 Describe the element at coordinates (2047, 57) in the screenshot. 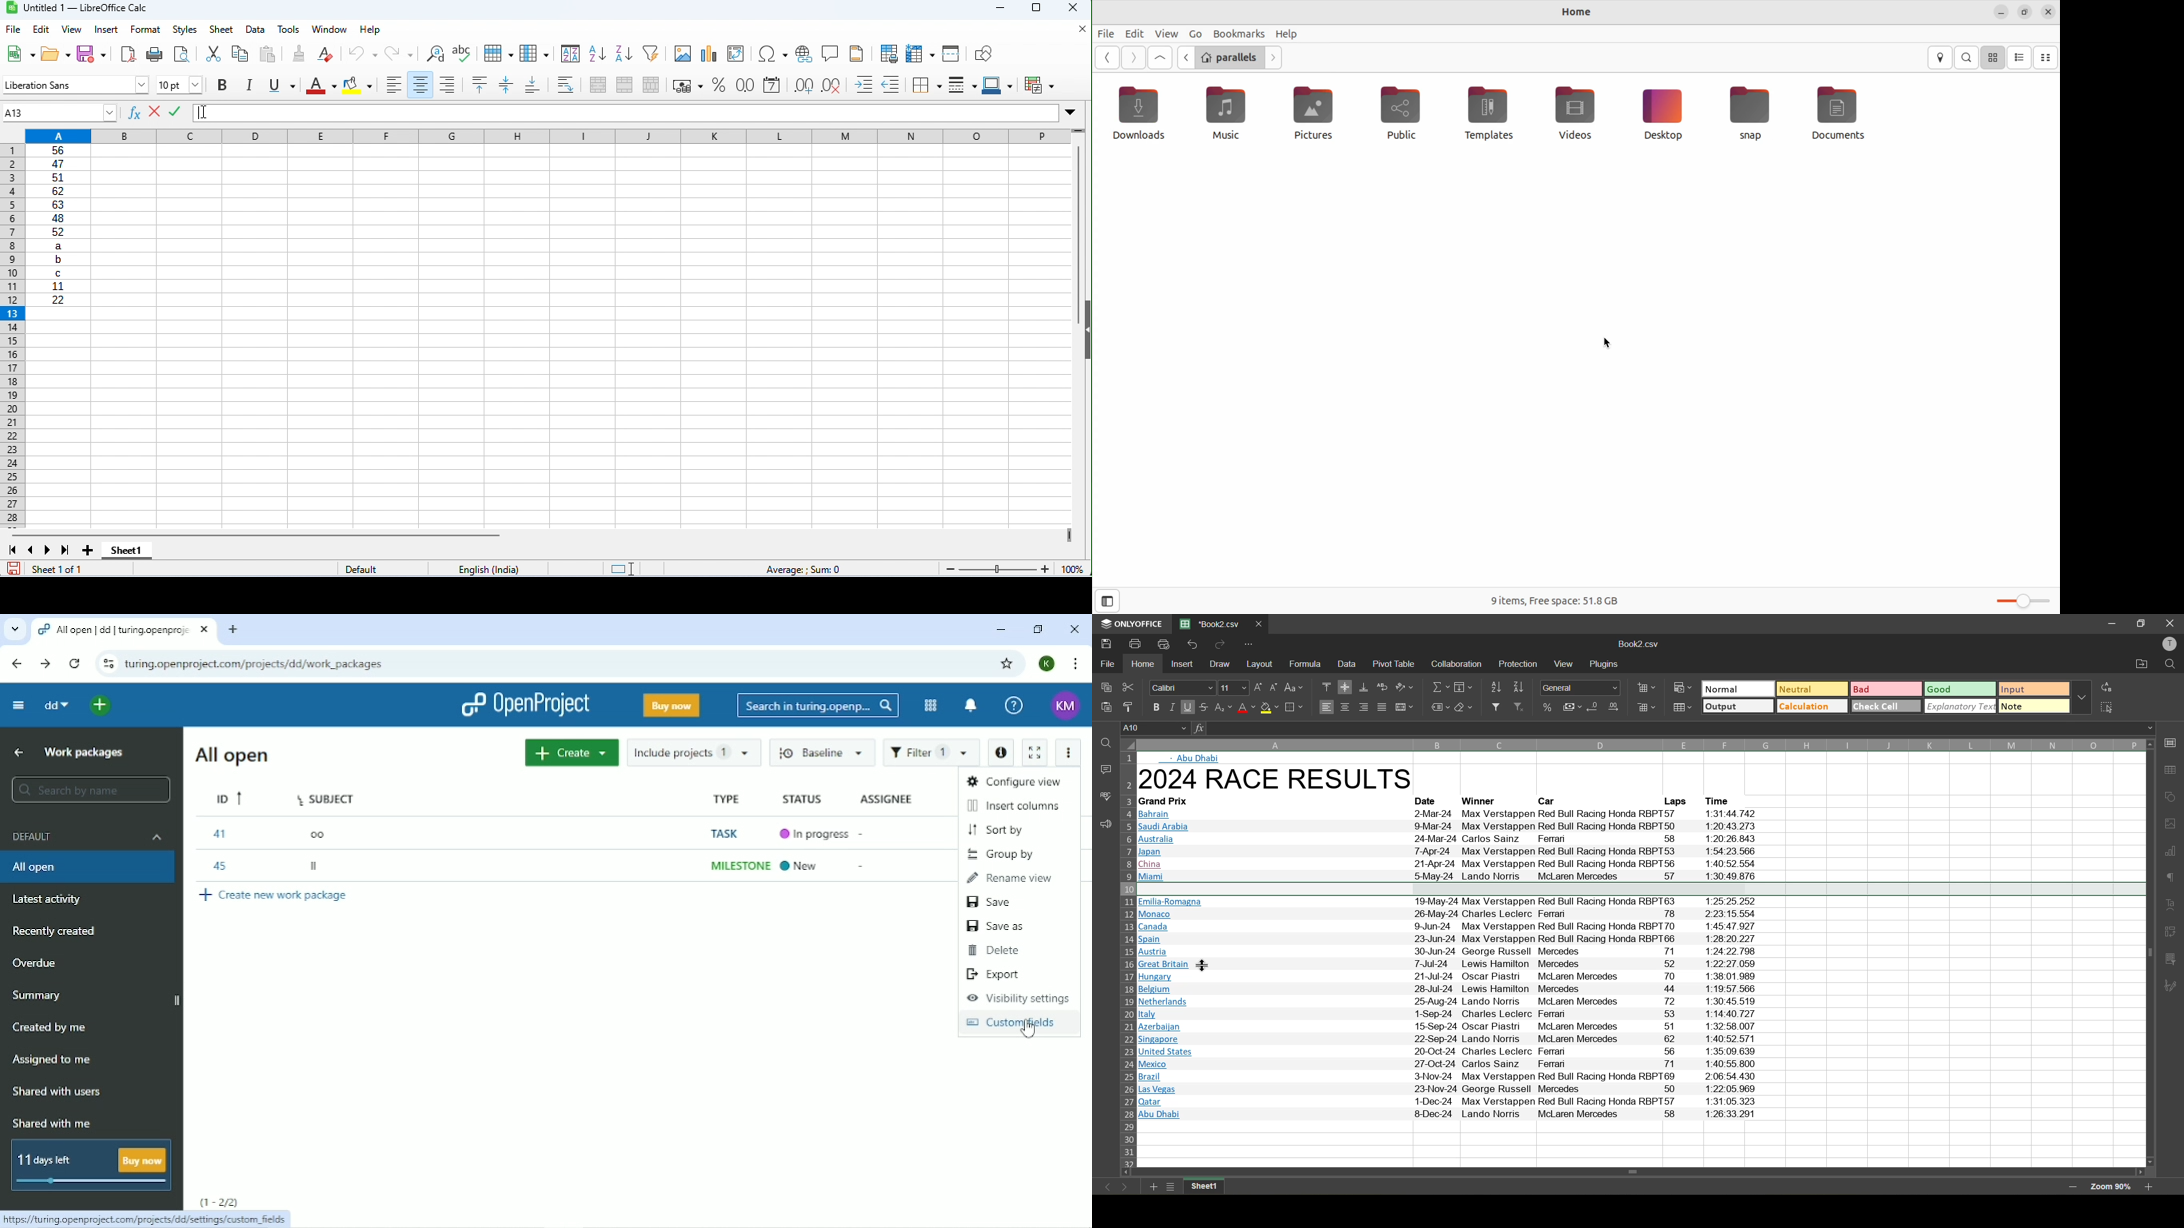

I see `compact view` at that location.